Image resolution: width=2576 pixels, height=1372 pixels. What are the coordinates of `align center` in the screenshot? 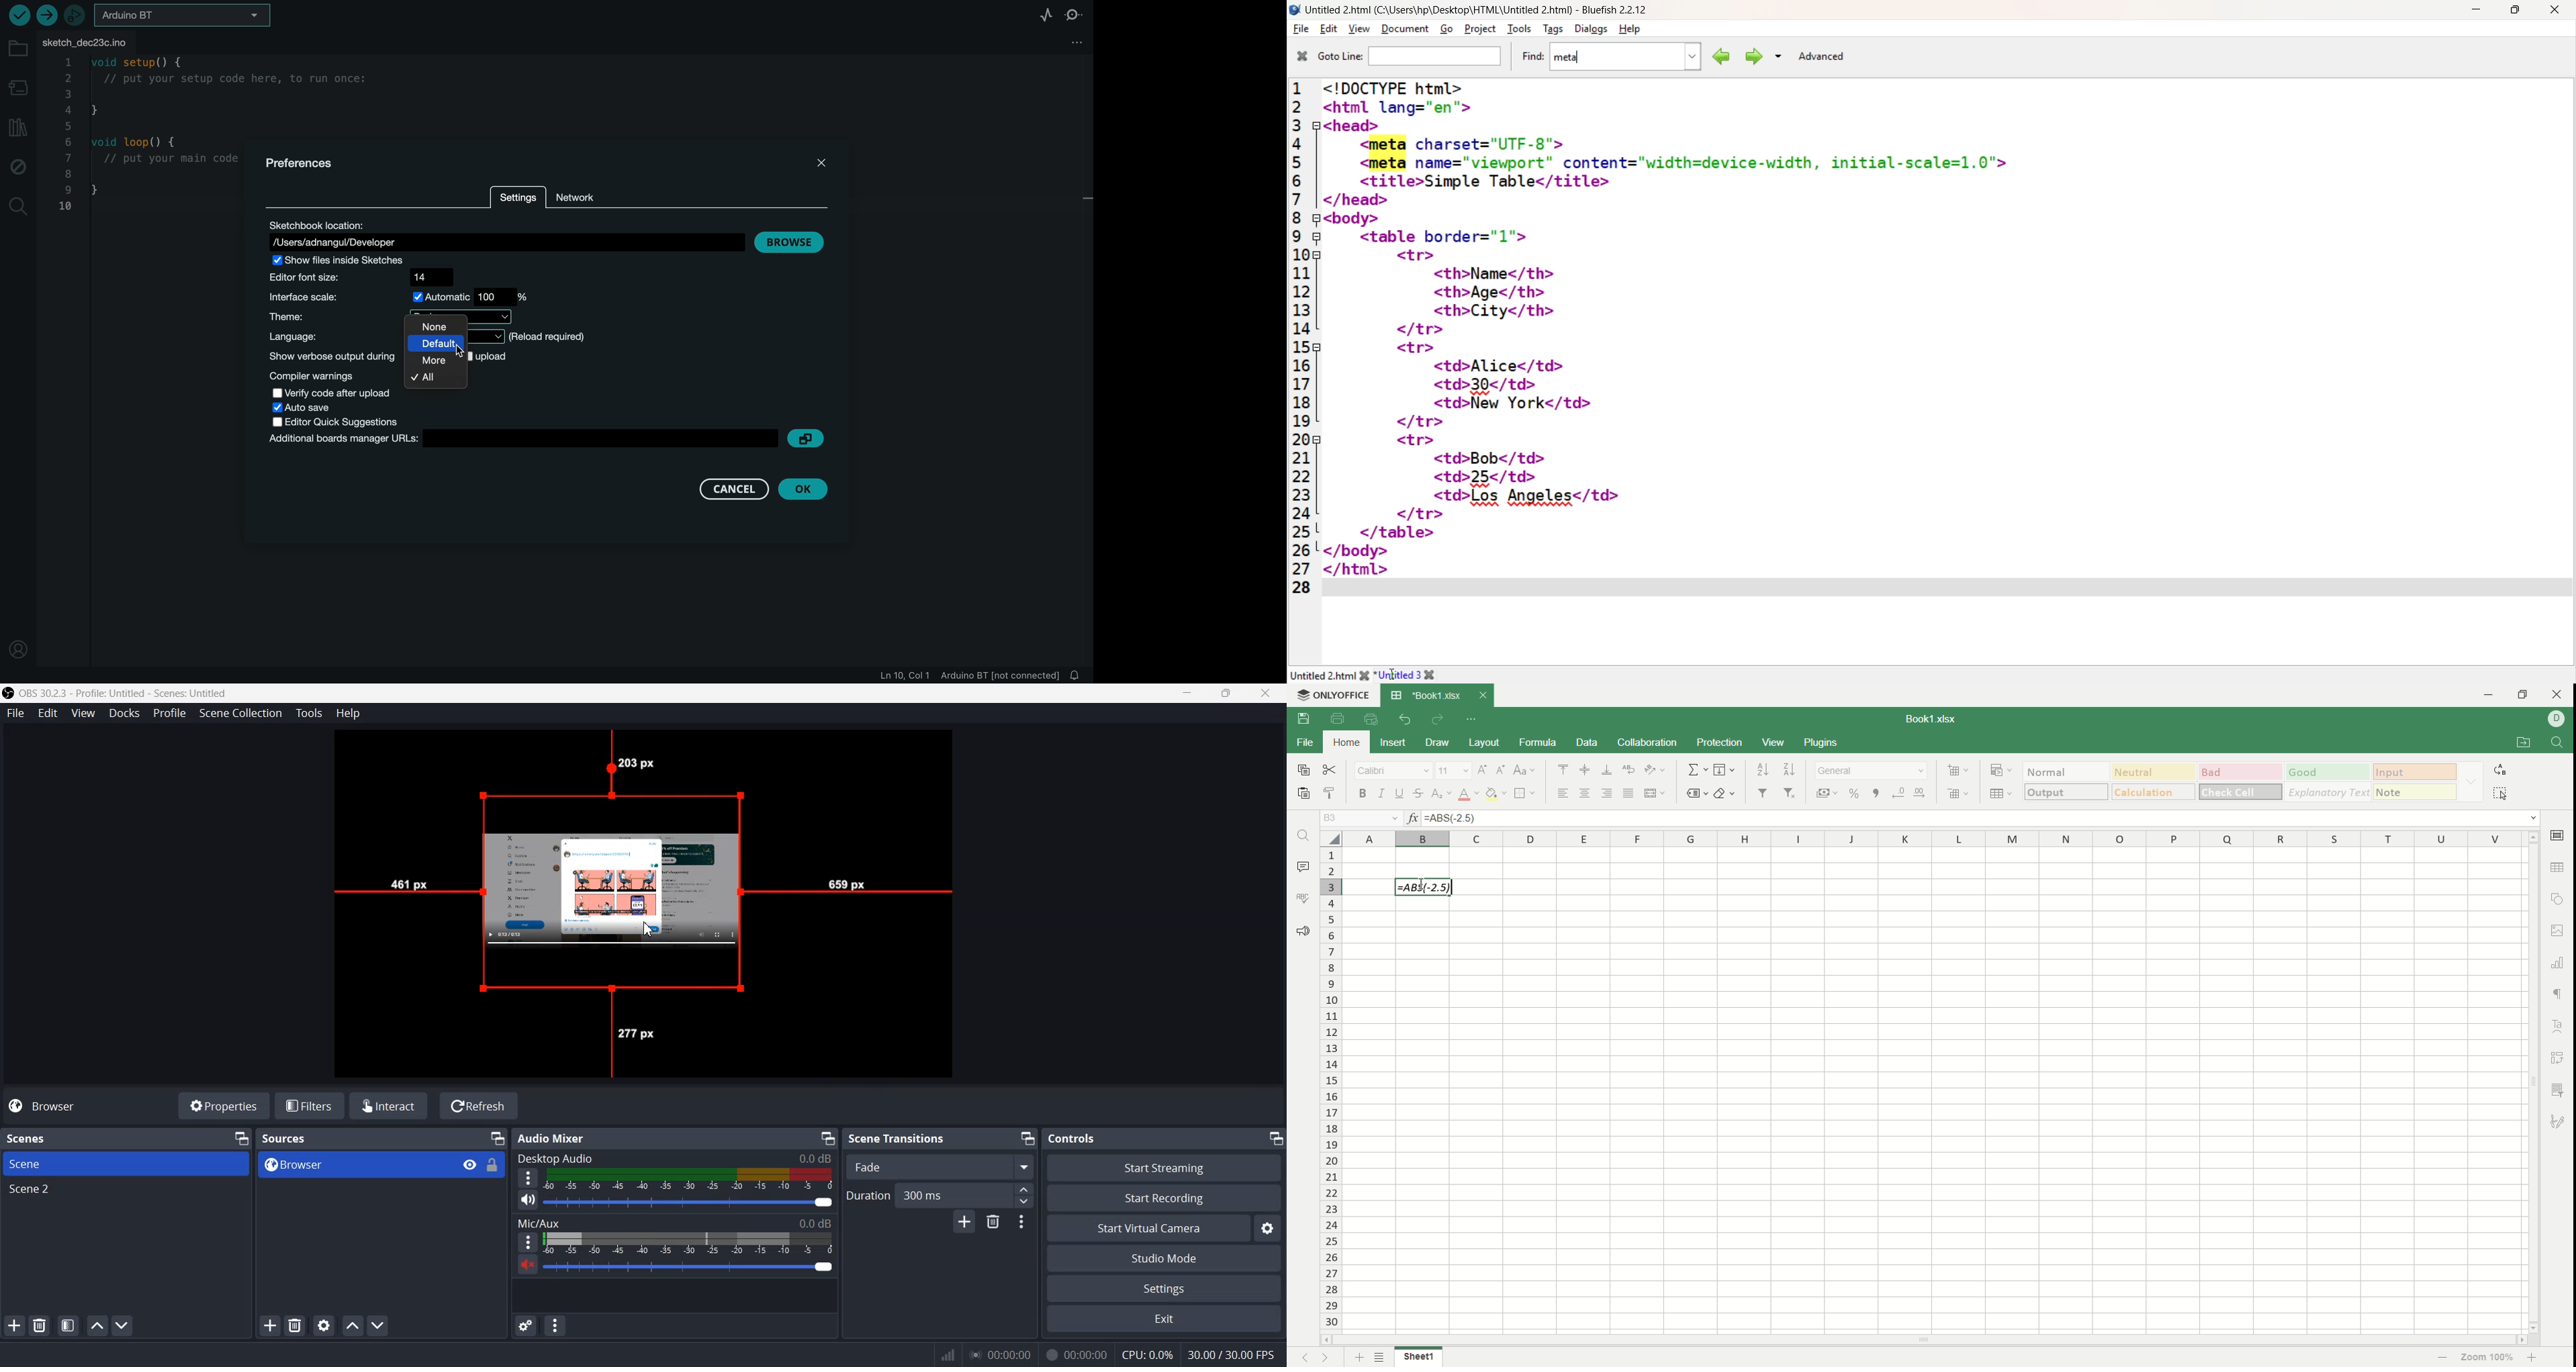 It's located at (1584, 793).